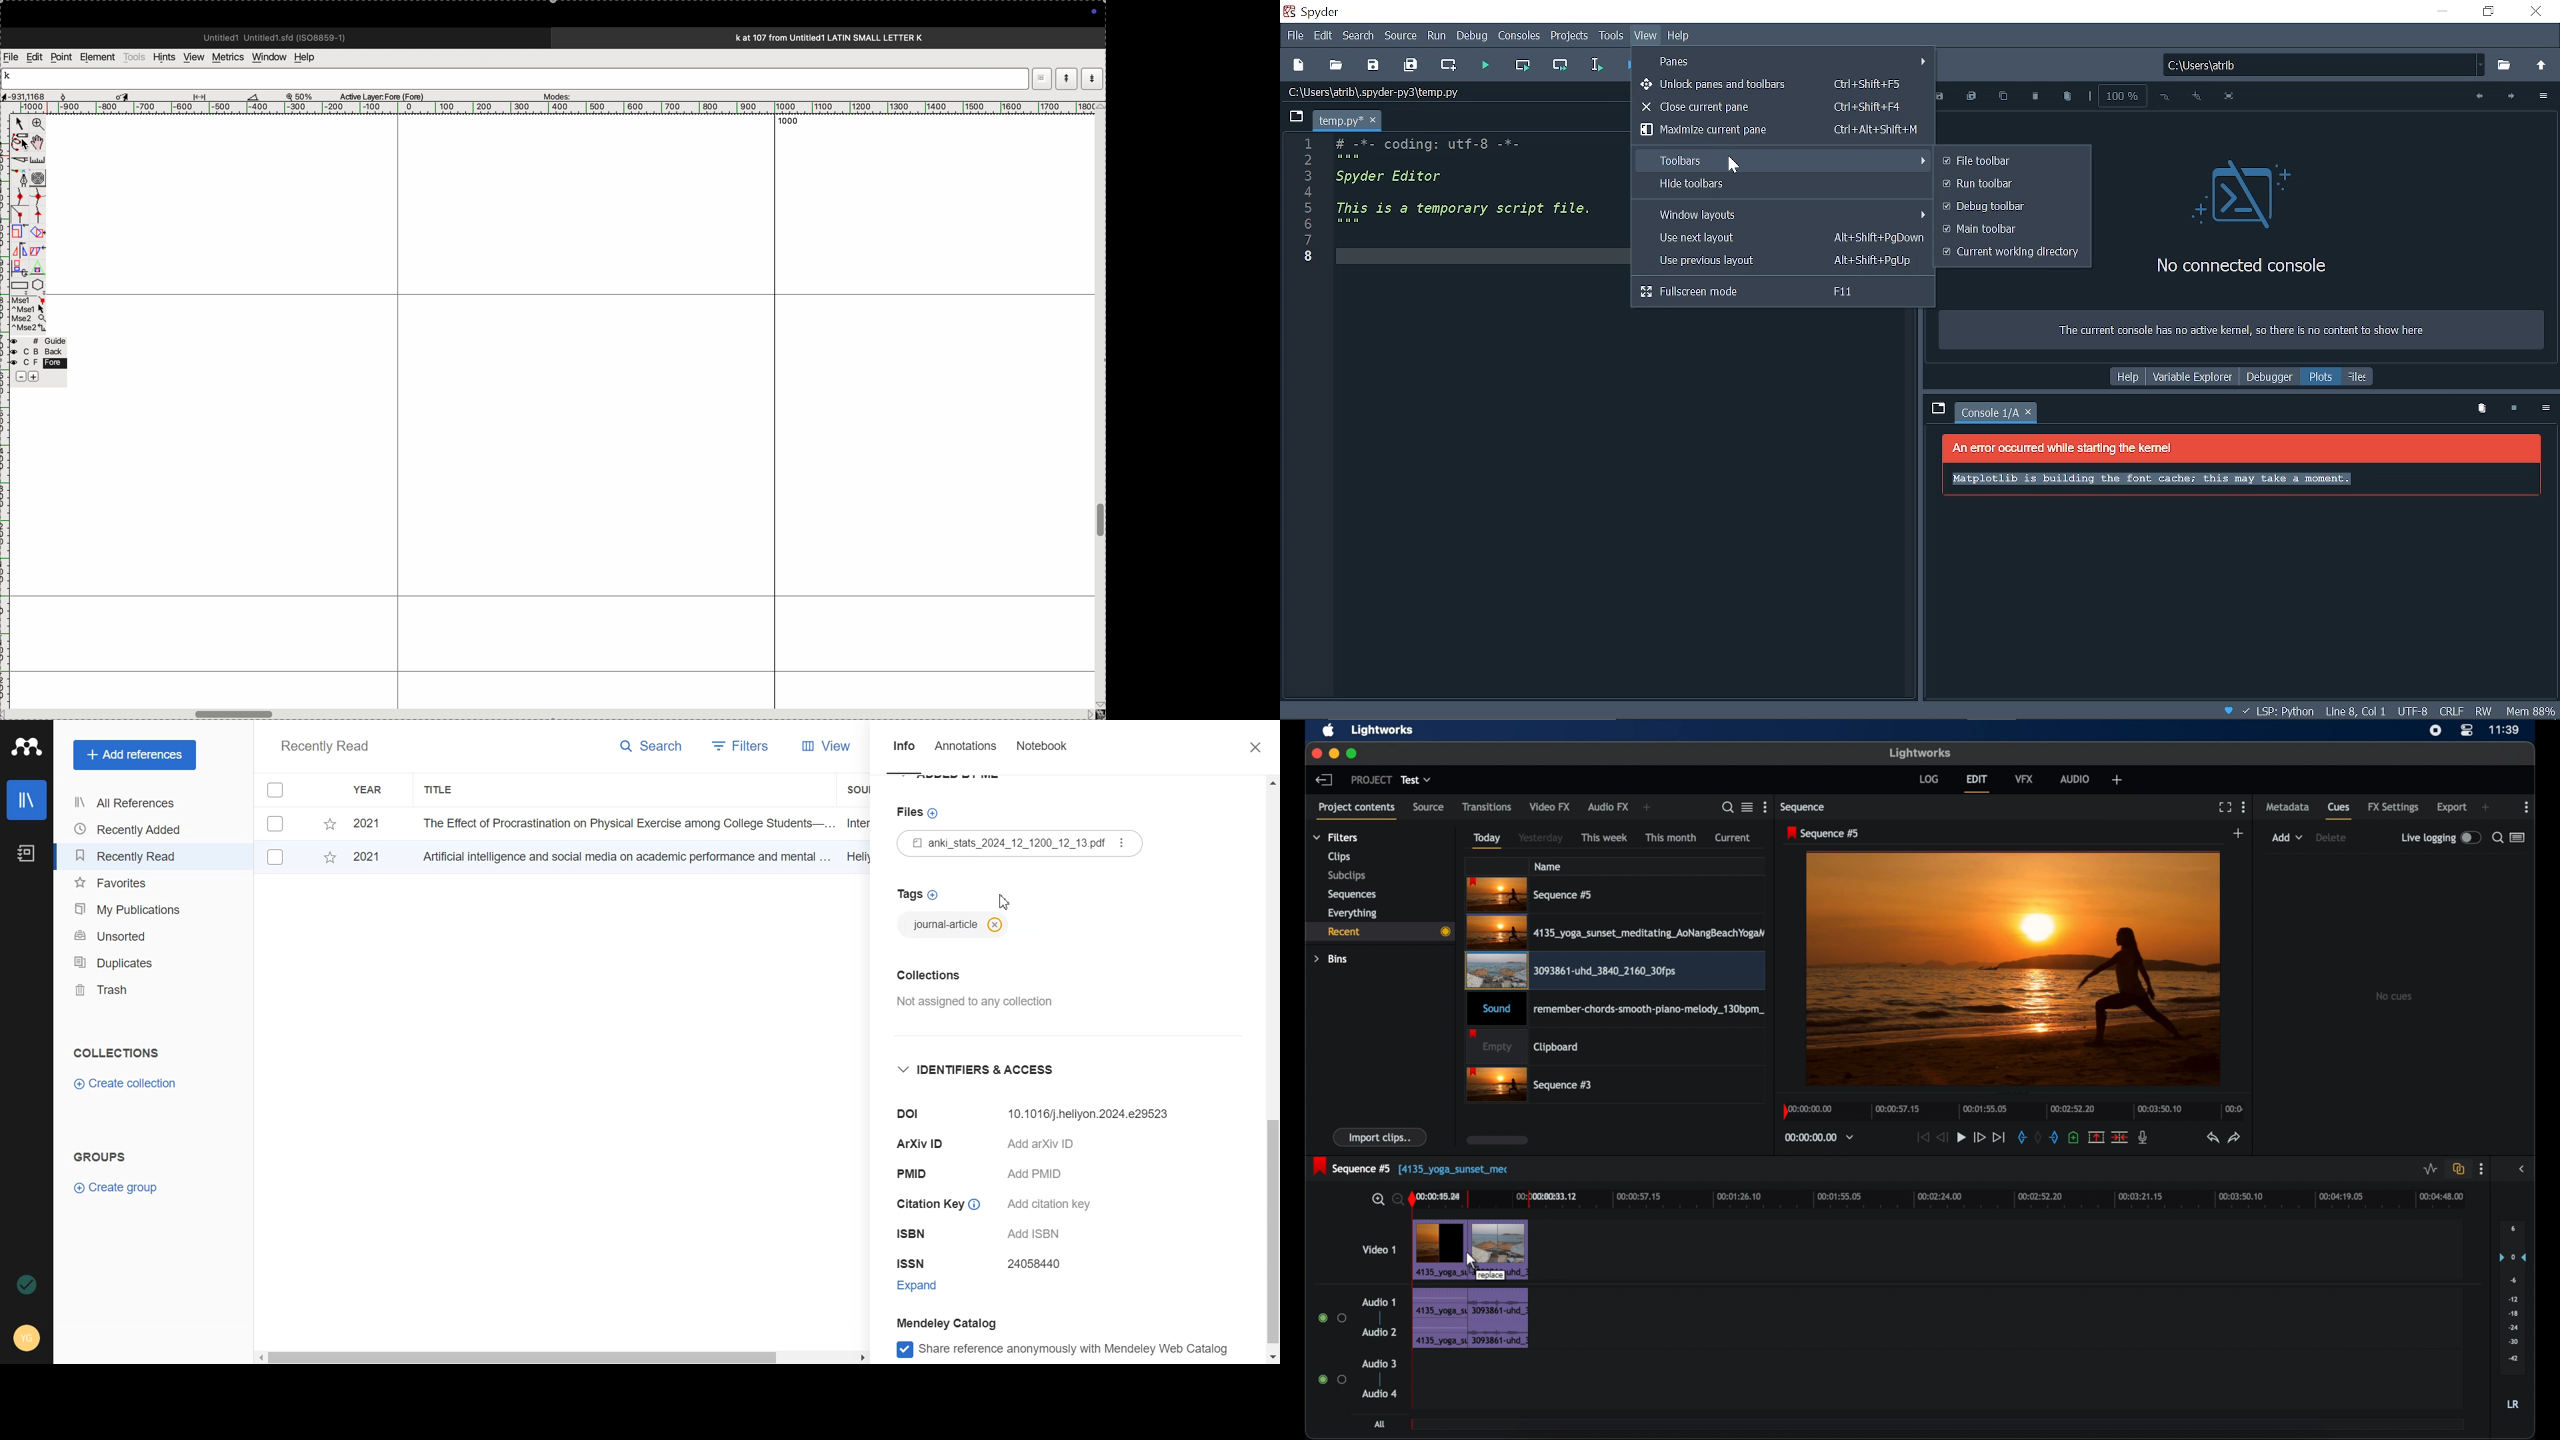 This screenshot has height=1456, width=2576. Describe the element at coordinates (2166, 97) in the screenshot. I see `Zoom out` at that location.